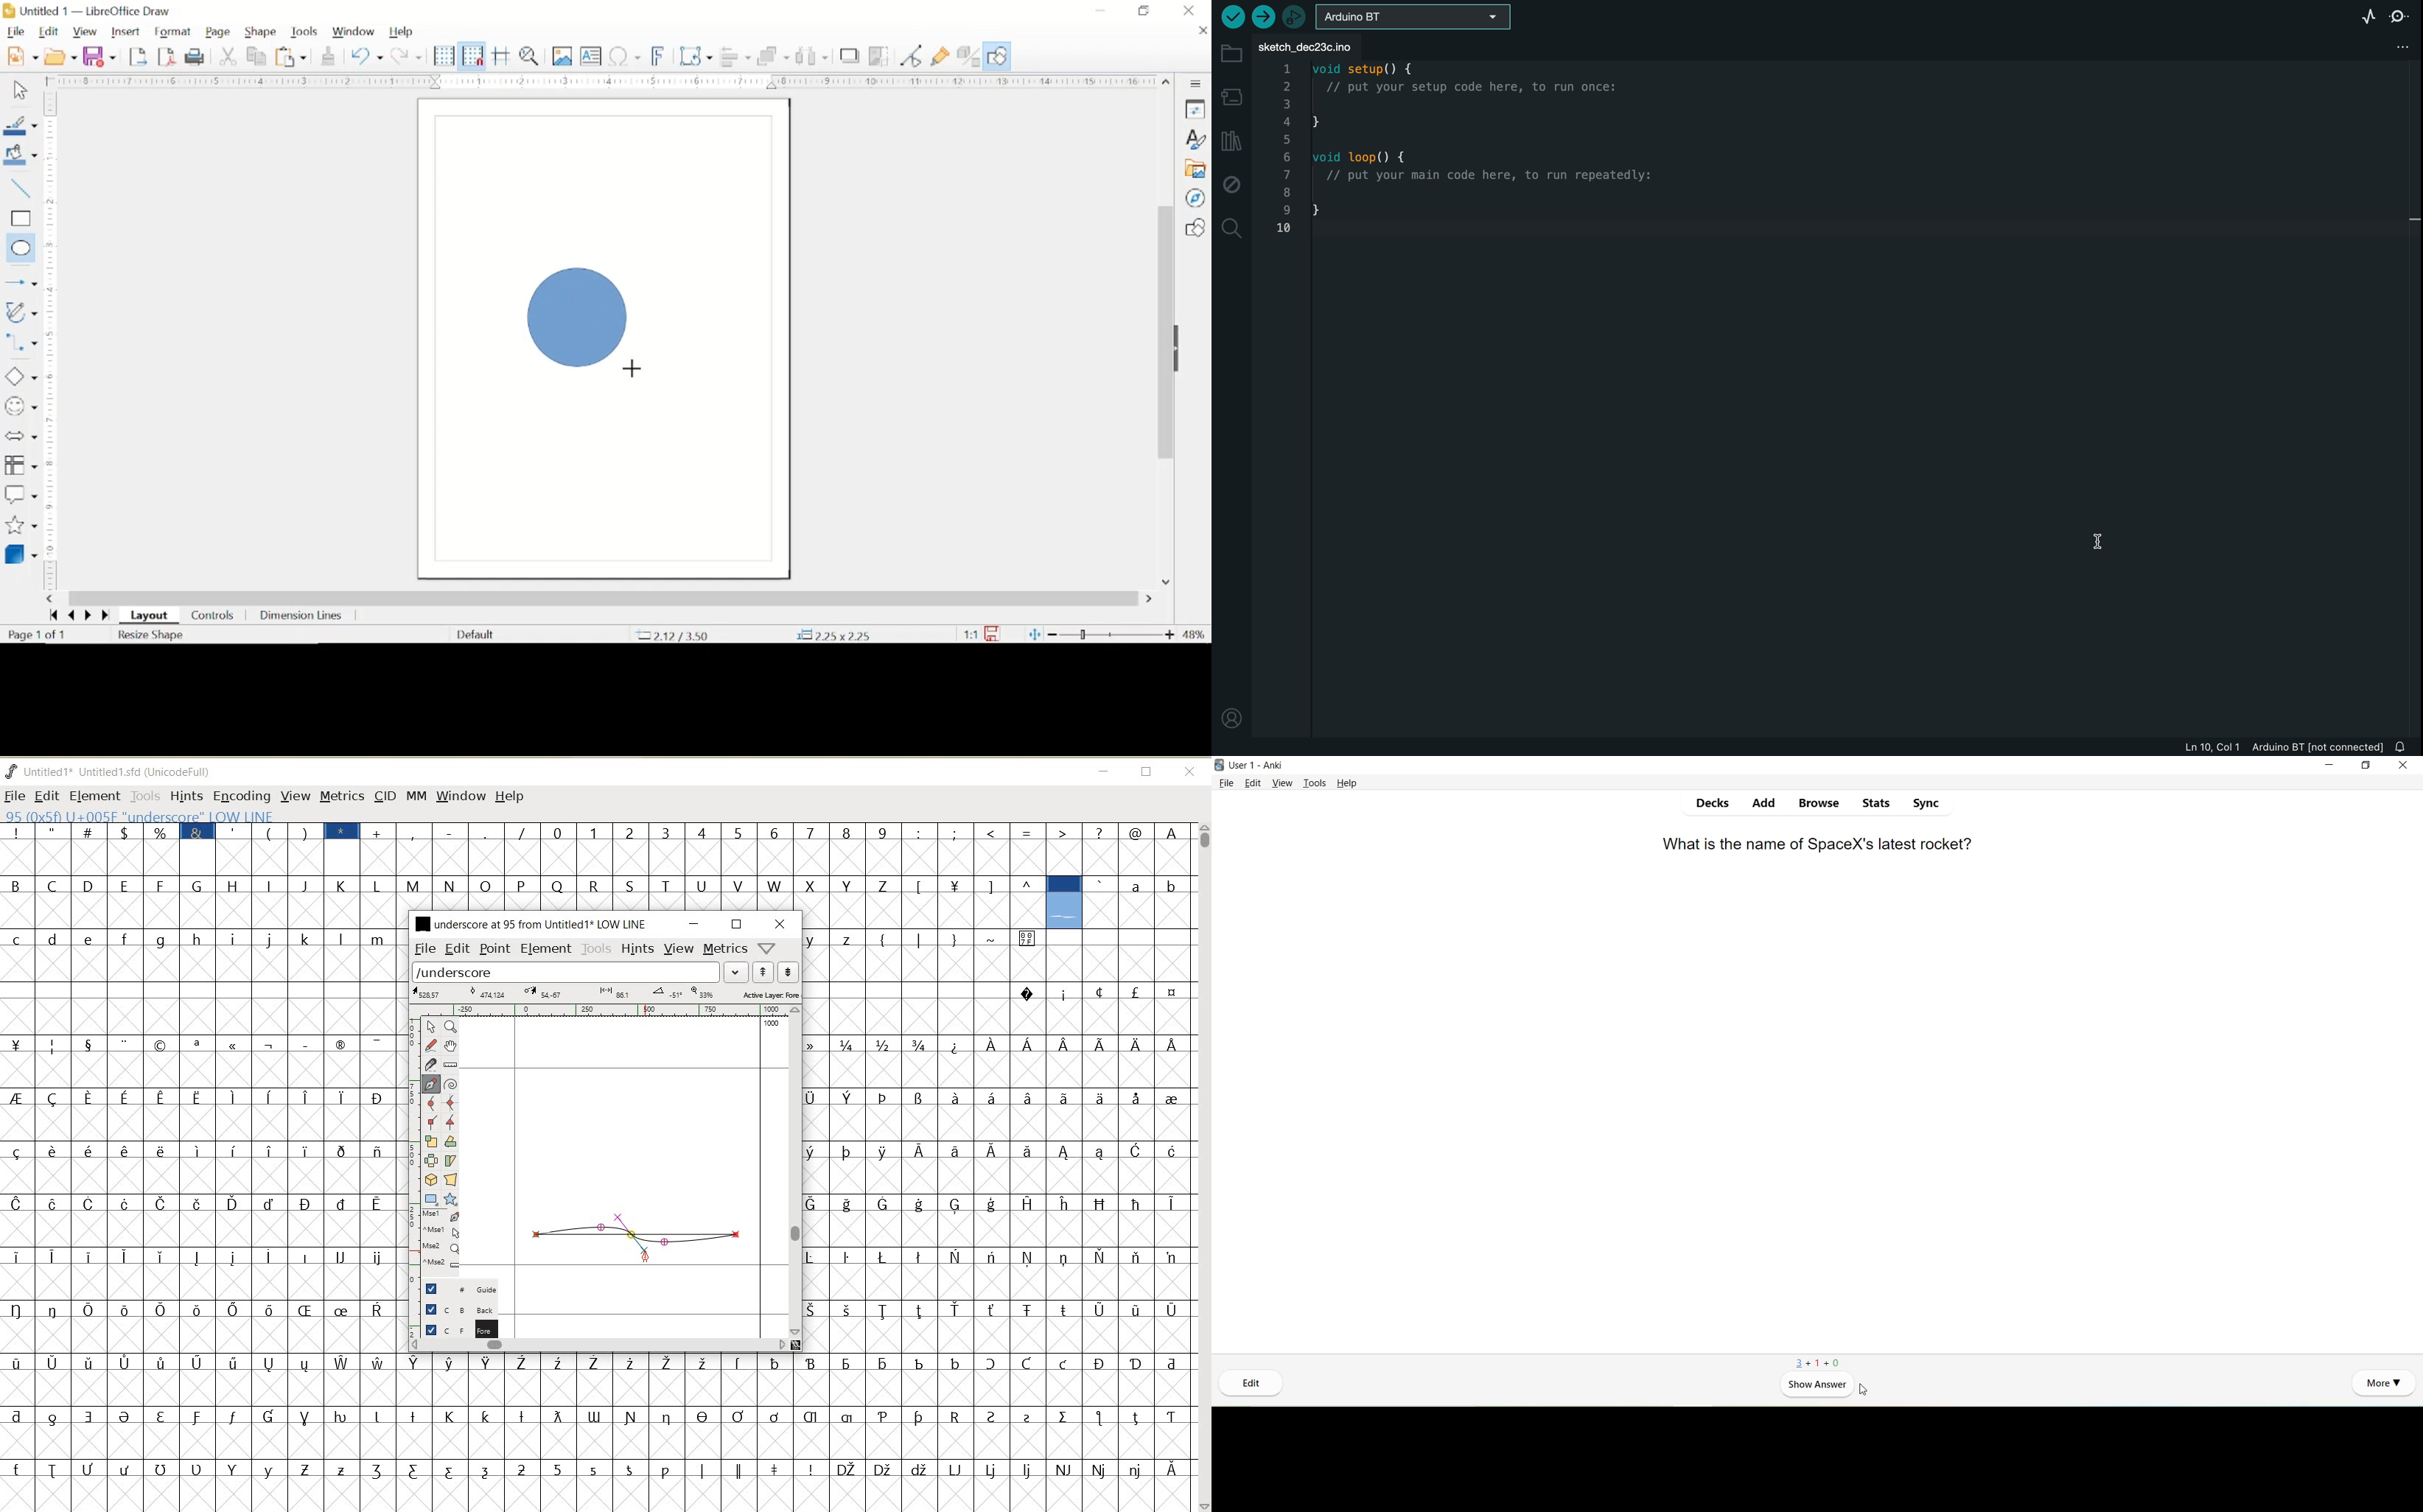  Describe the element at coordinates (1219, 765) in the screenshot. I see `Logo` at that location.